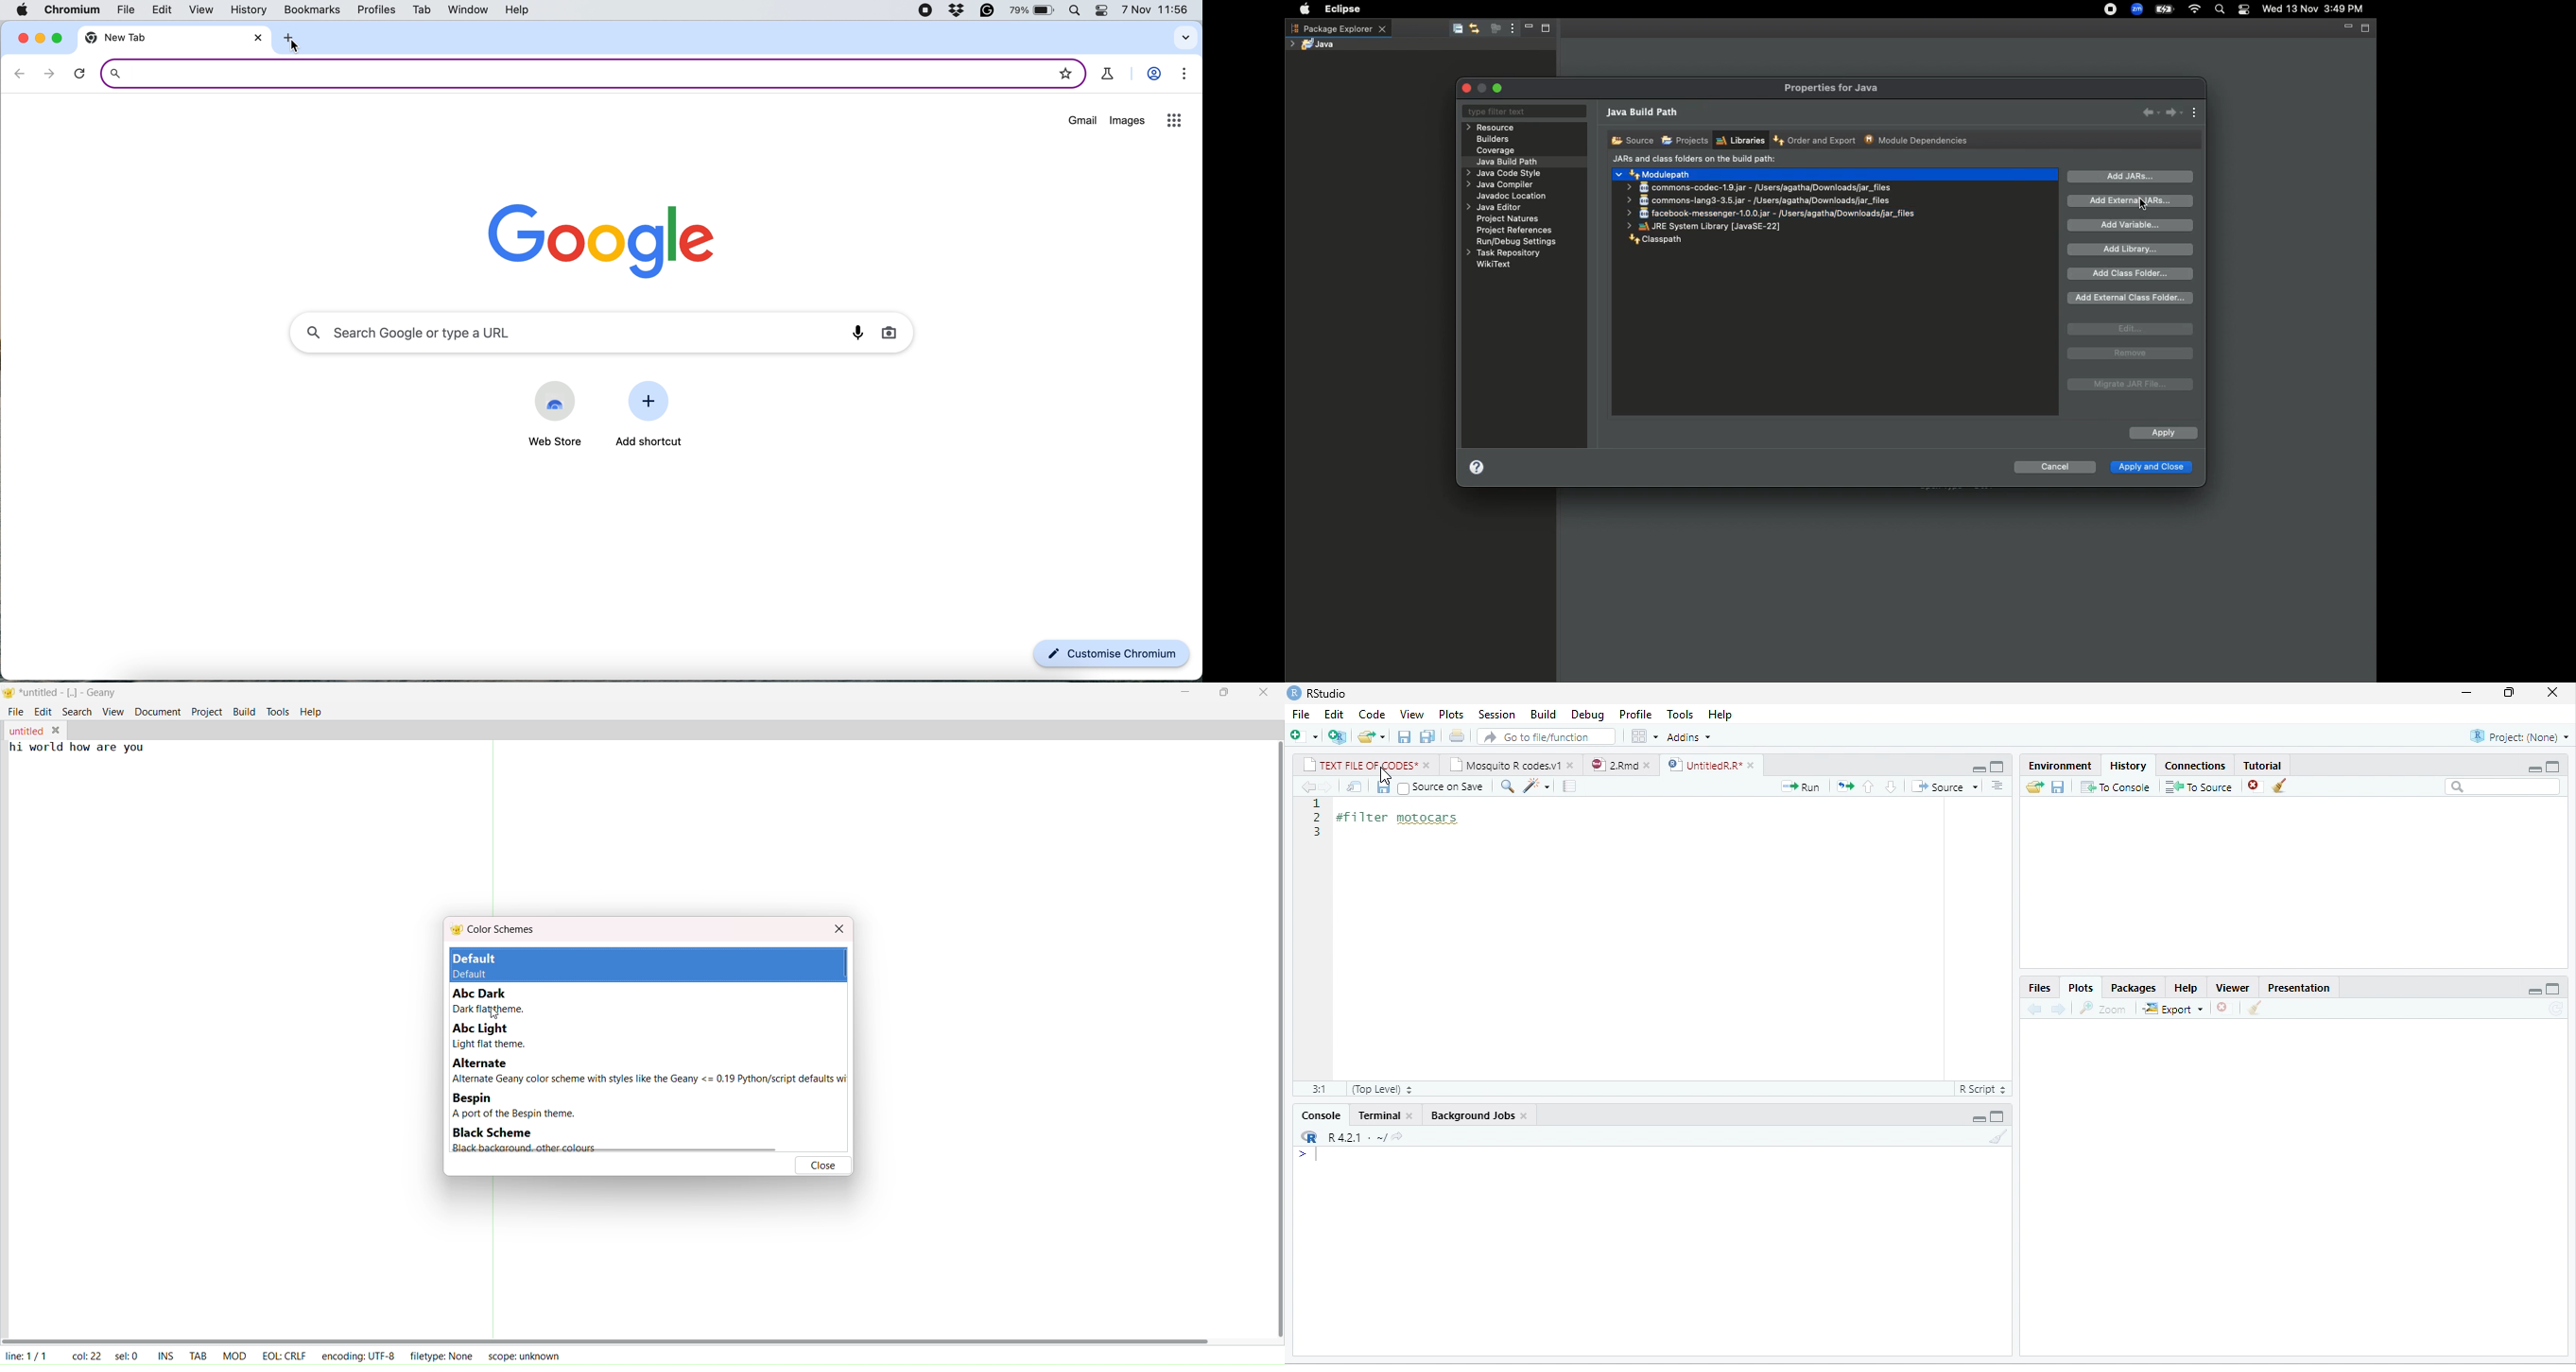 This screenshot has height=1372, width=2576. I want to click on close, so click(1411, 1114).